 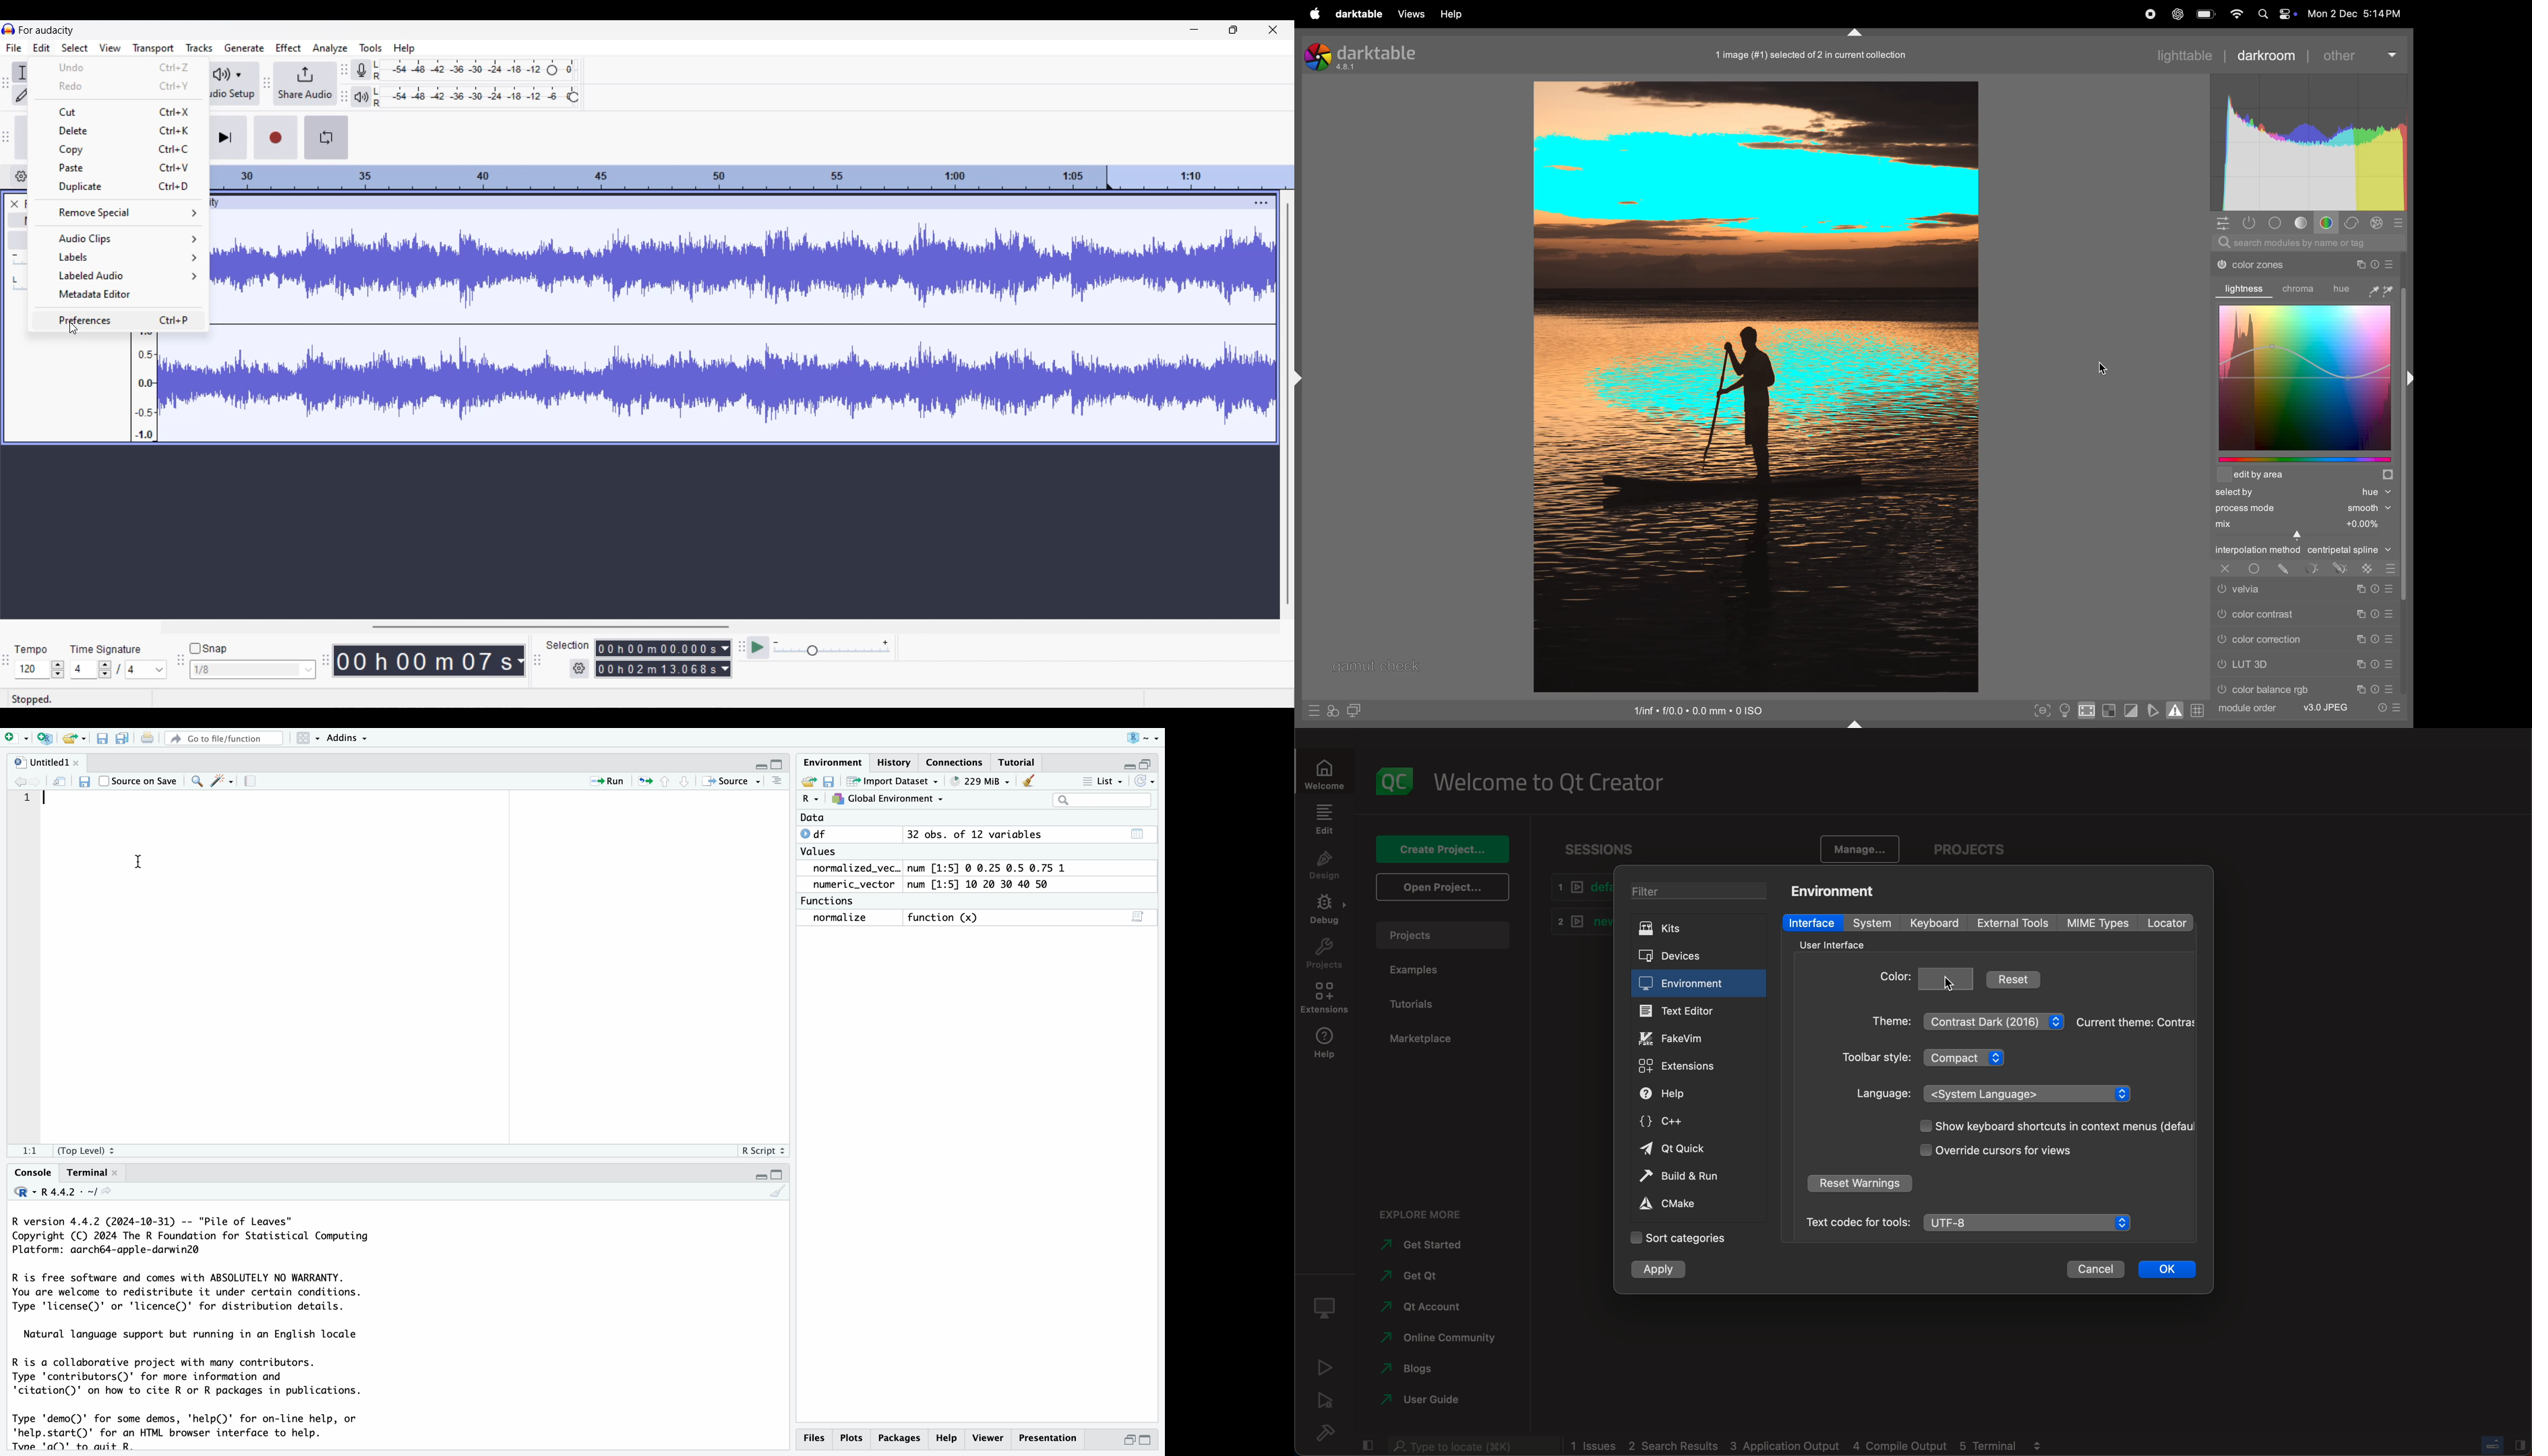 What do you see at coordinates (956, 764) in the screenshot?
I see `Connections` at bounding box center [956, 764].